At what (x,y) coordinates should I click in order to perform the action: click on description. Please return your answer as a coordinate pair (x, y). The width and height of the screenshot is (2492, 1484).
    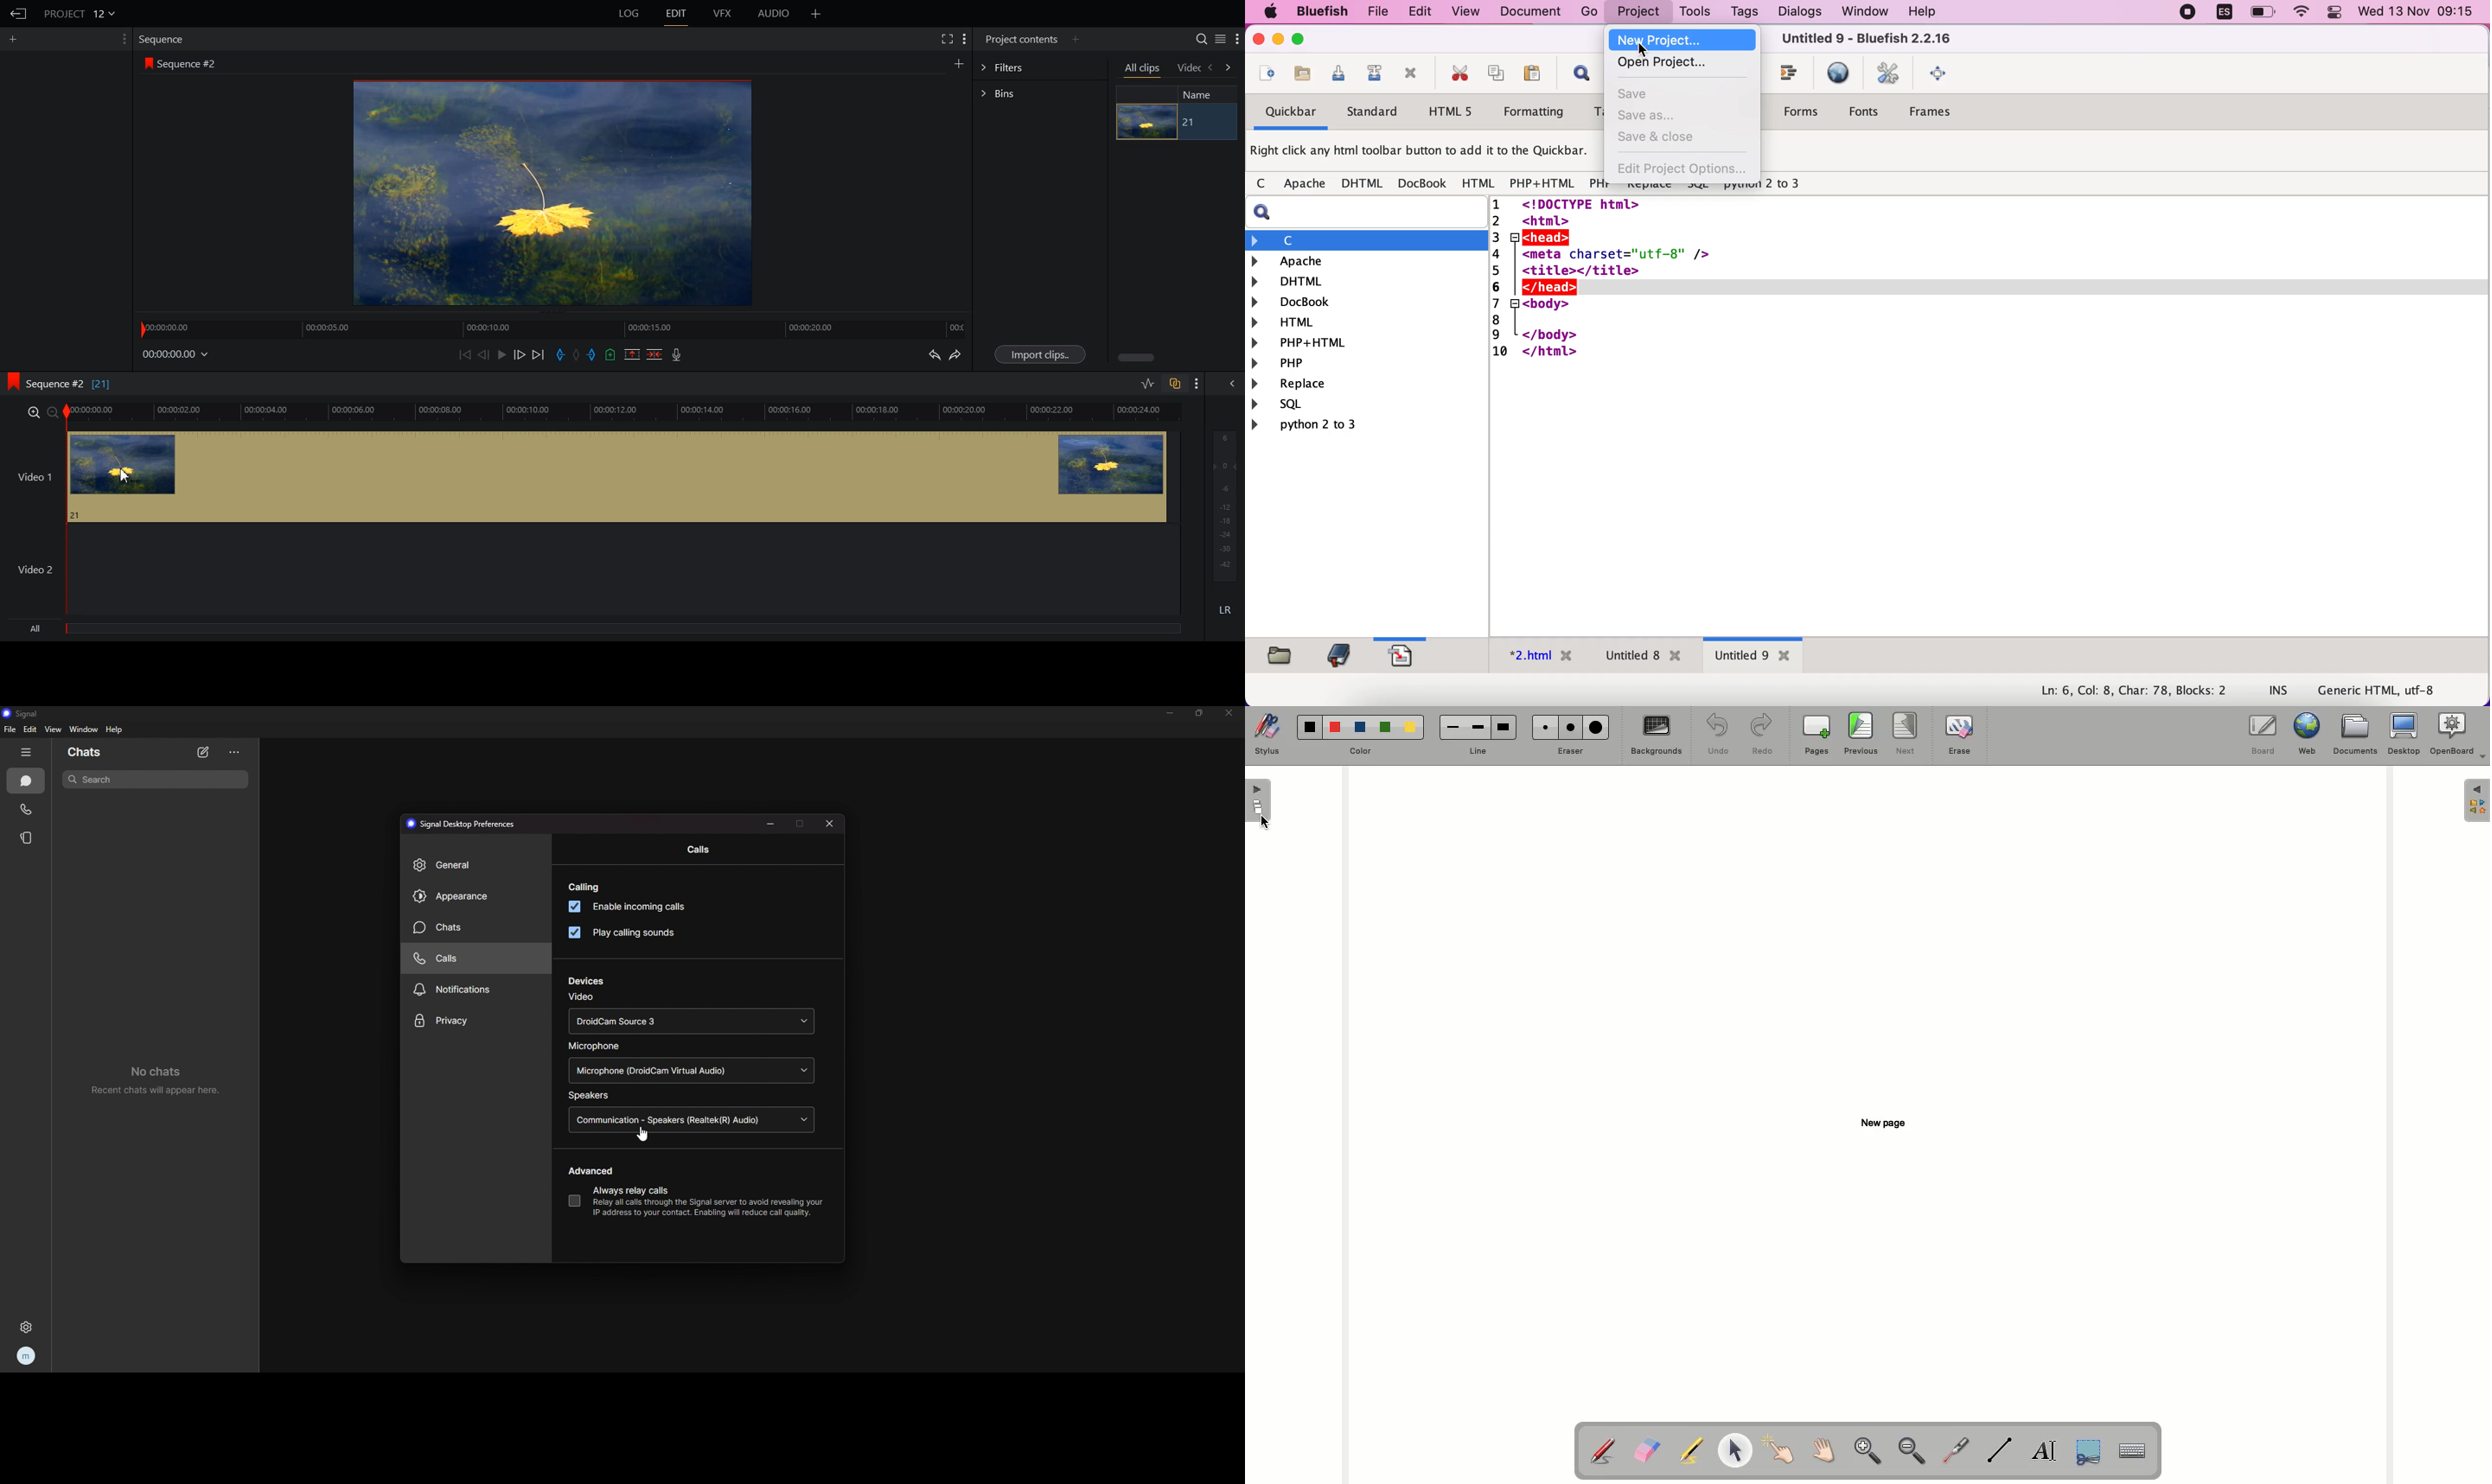
    Looking at the image, I should click on (701, 1208).